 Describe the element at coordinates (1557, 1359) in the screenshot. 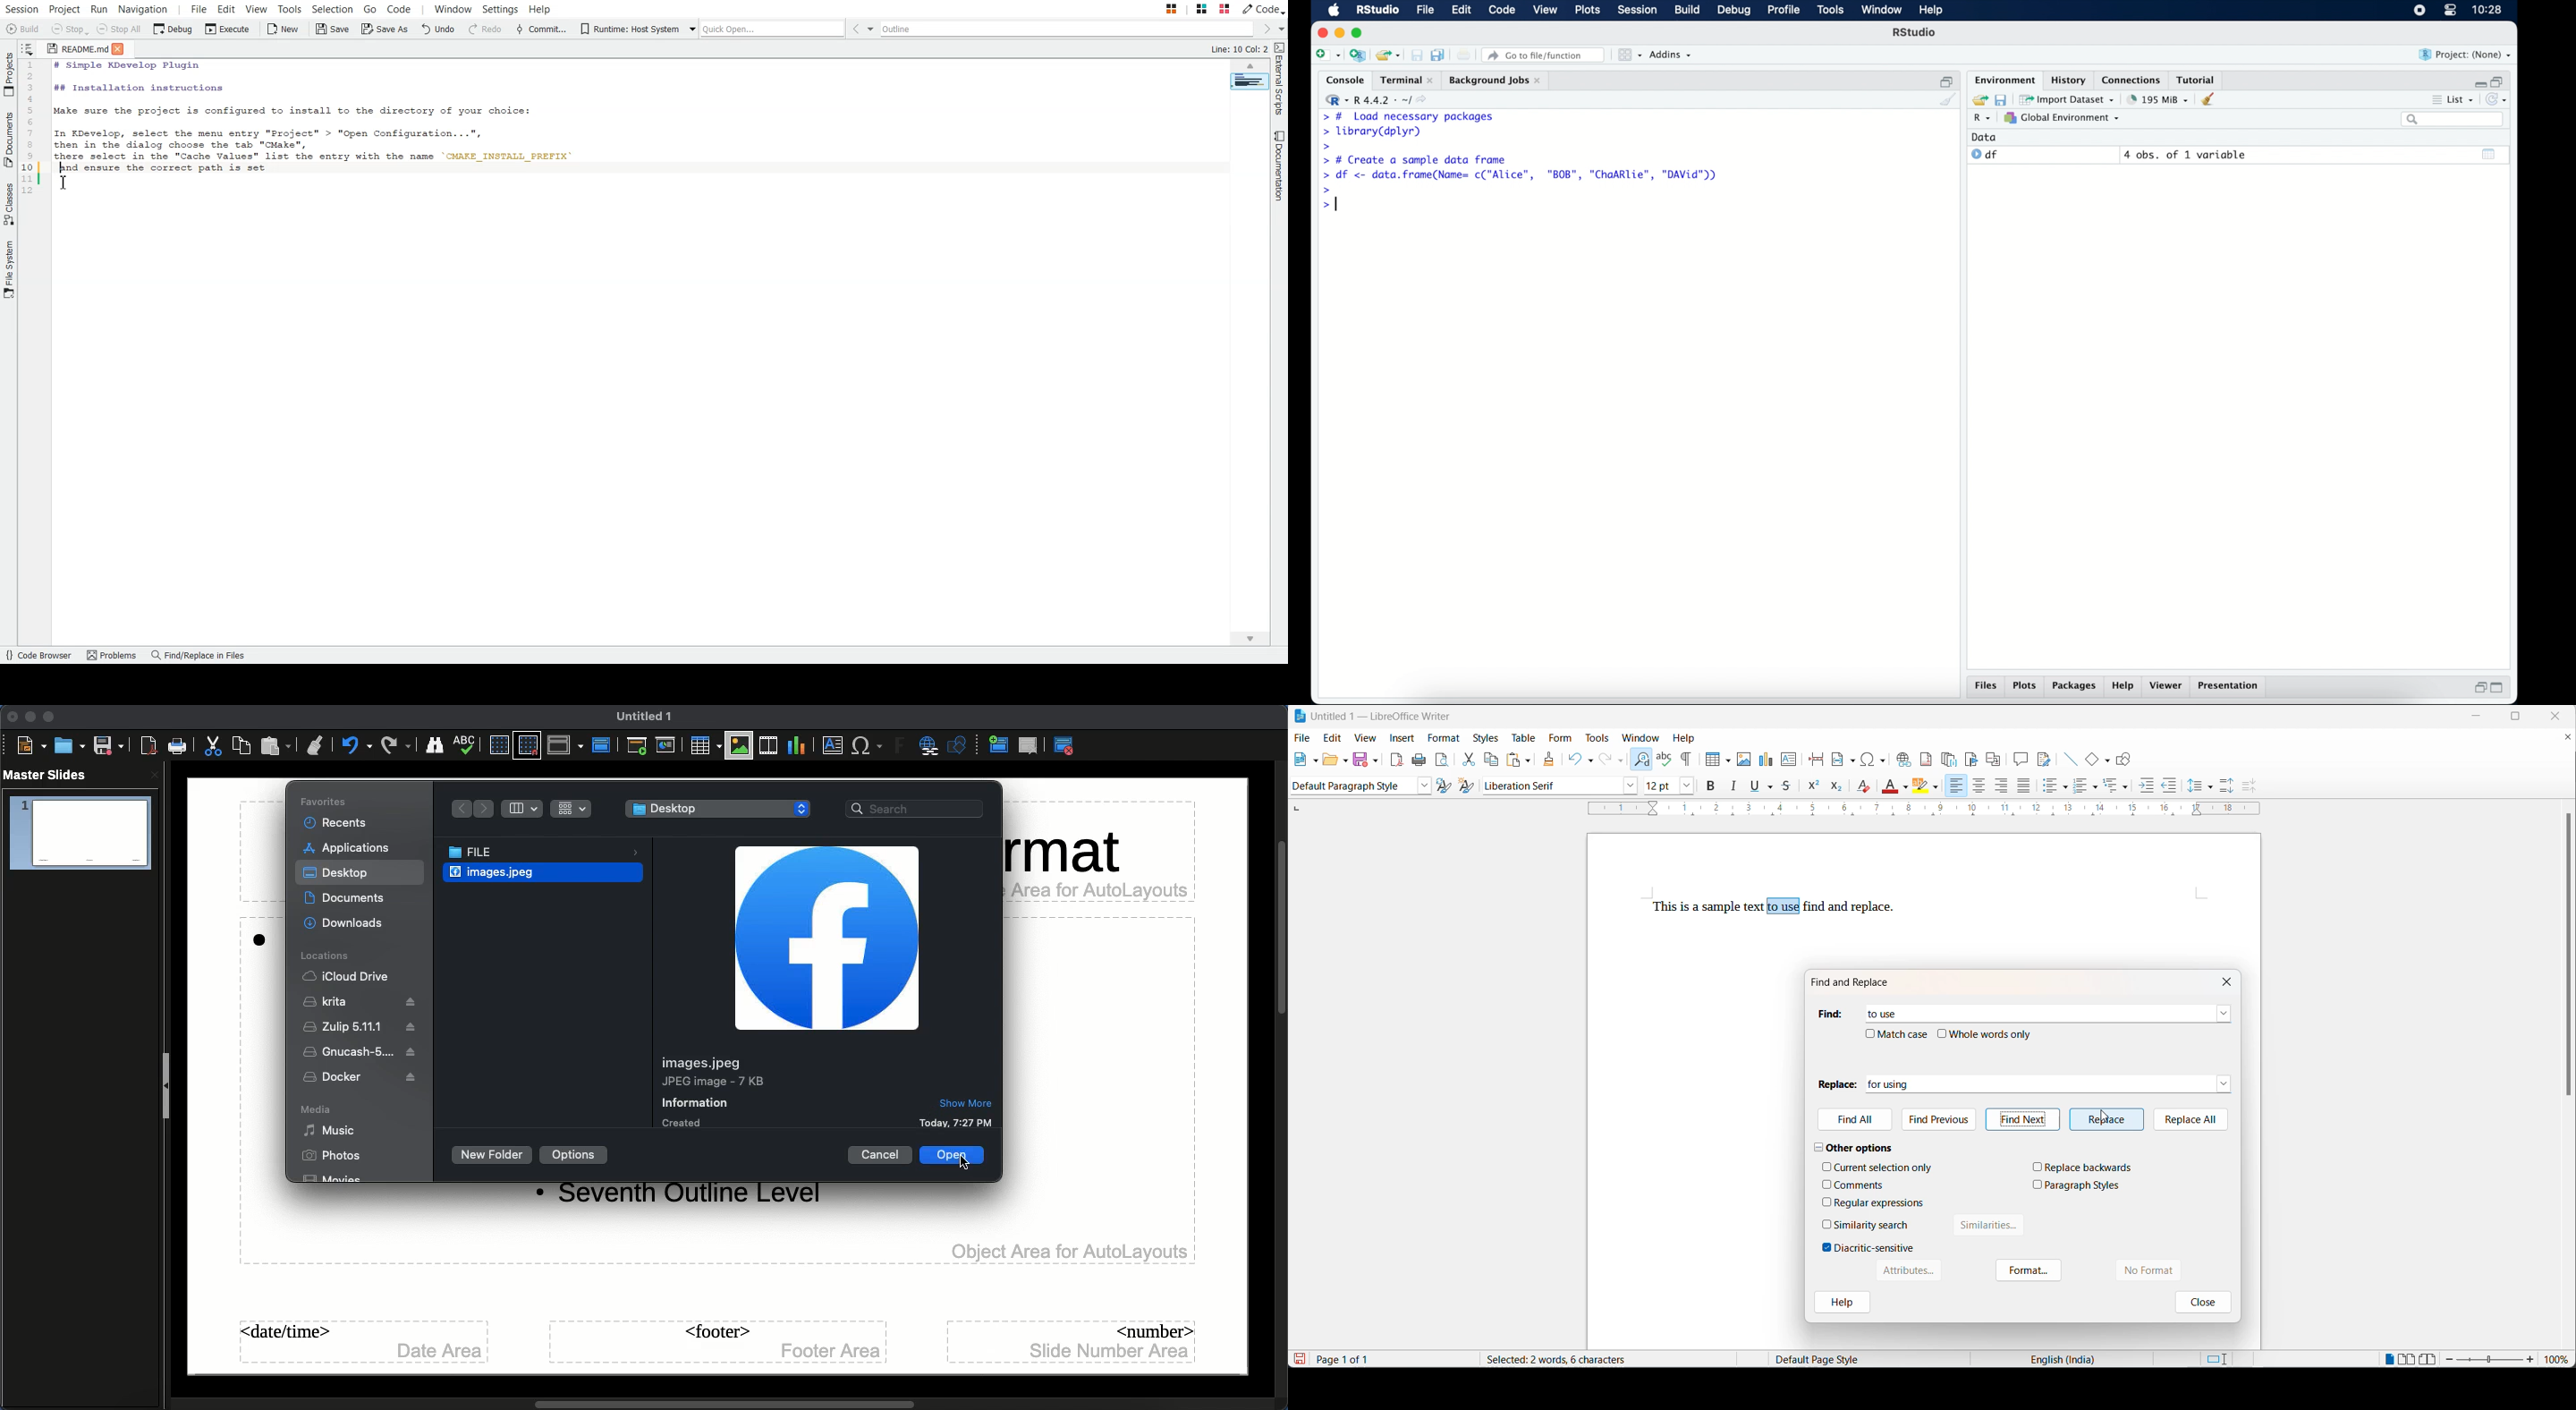

I see `10 words, 46 characters` at that location.